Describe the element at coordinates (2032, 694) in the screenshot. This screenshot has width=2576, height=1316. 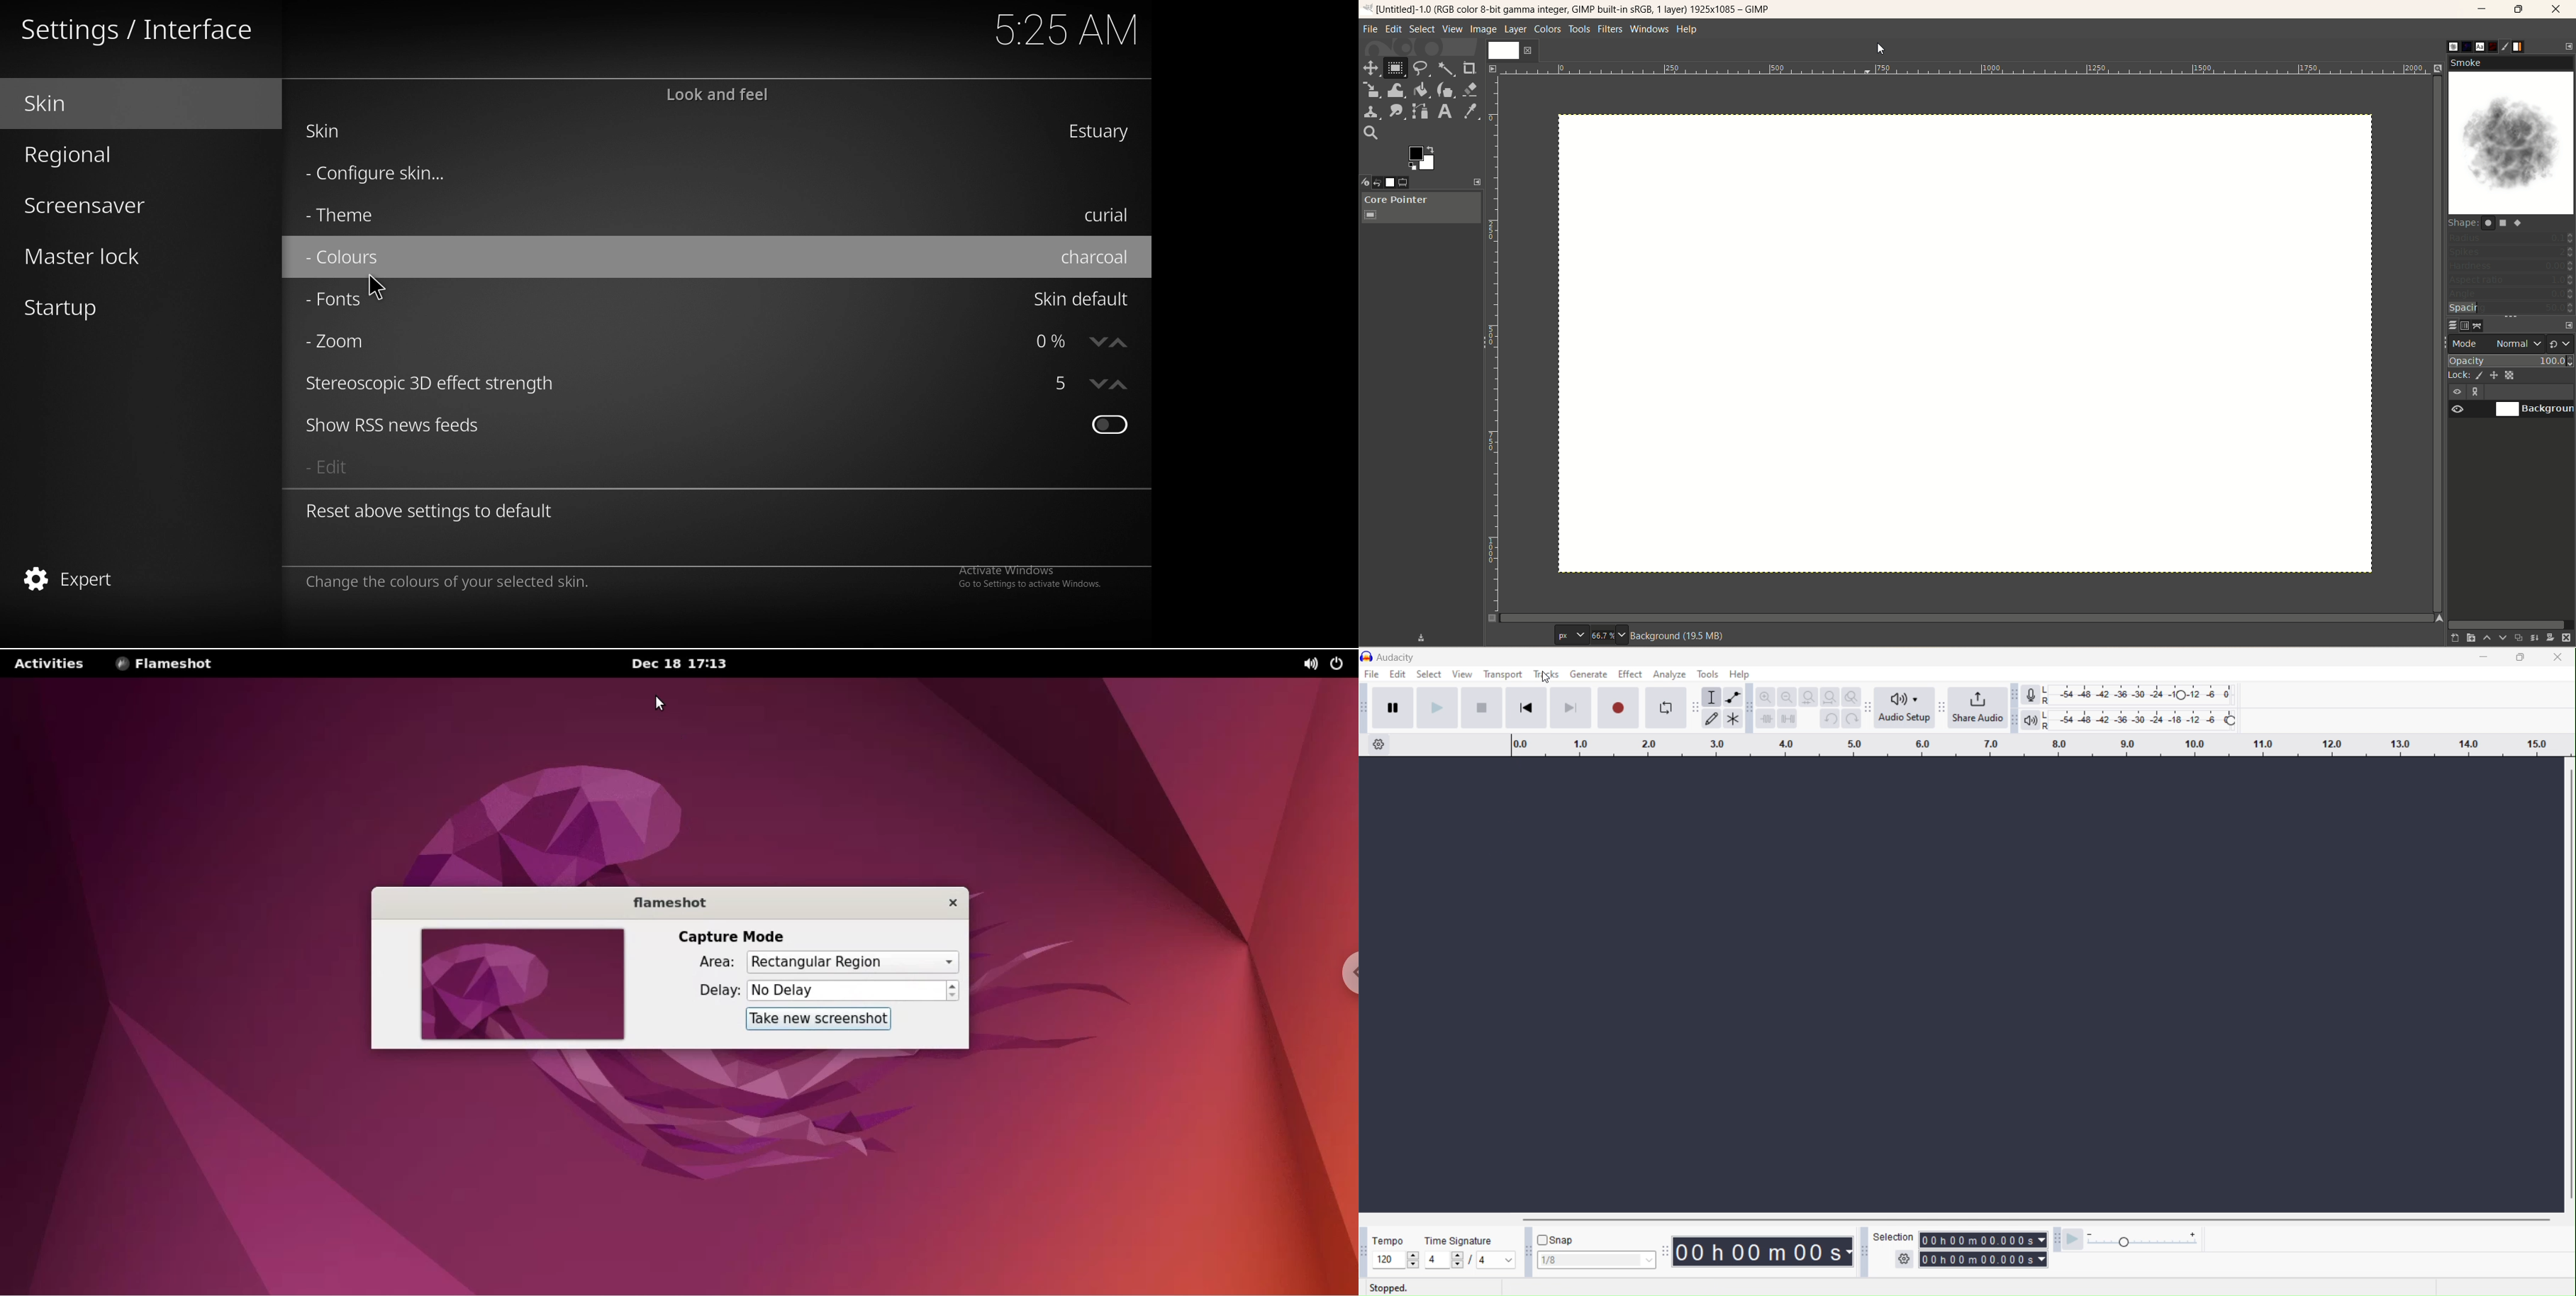
I see `Record meter` at that location.